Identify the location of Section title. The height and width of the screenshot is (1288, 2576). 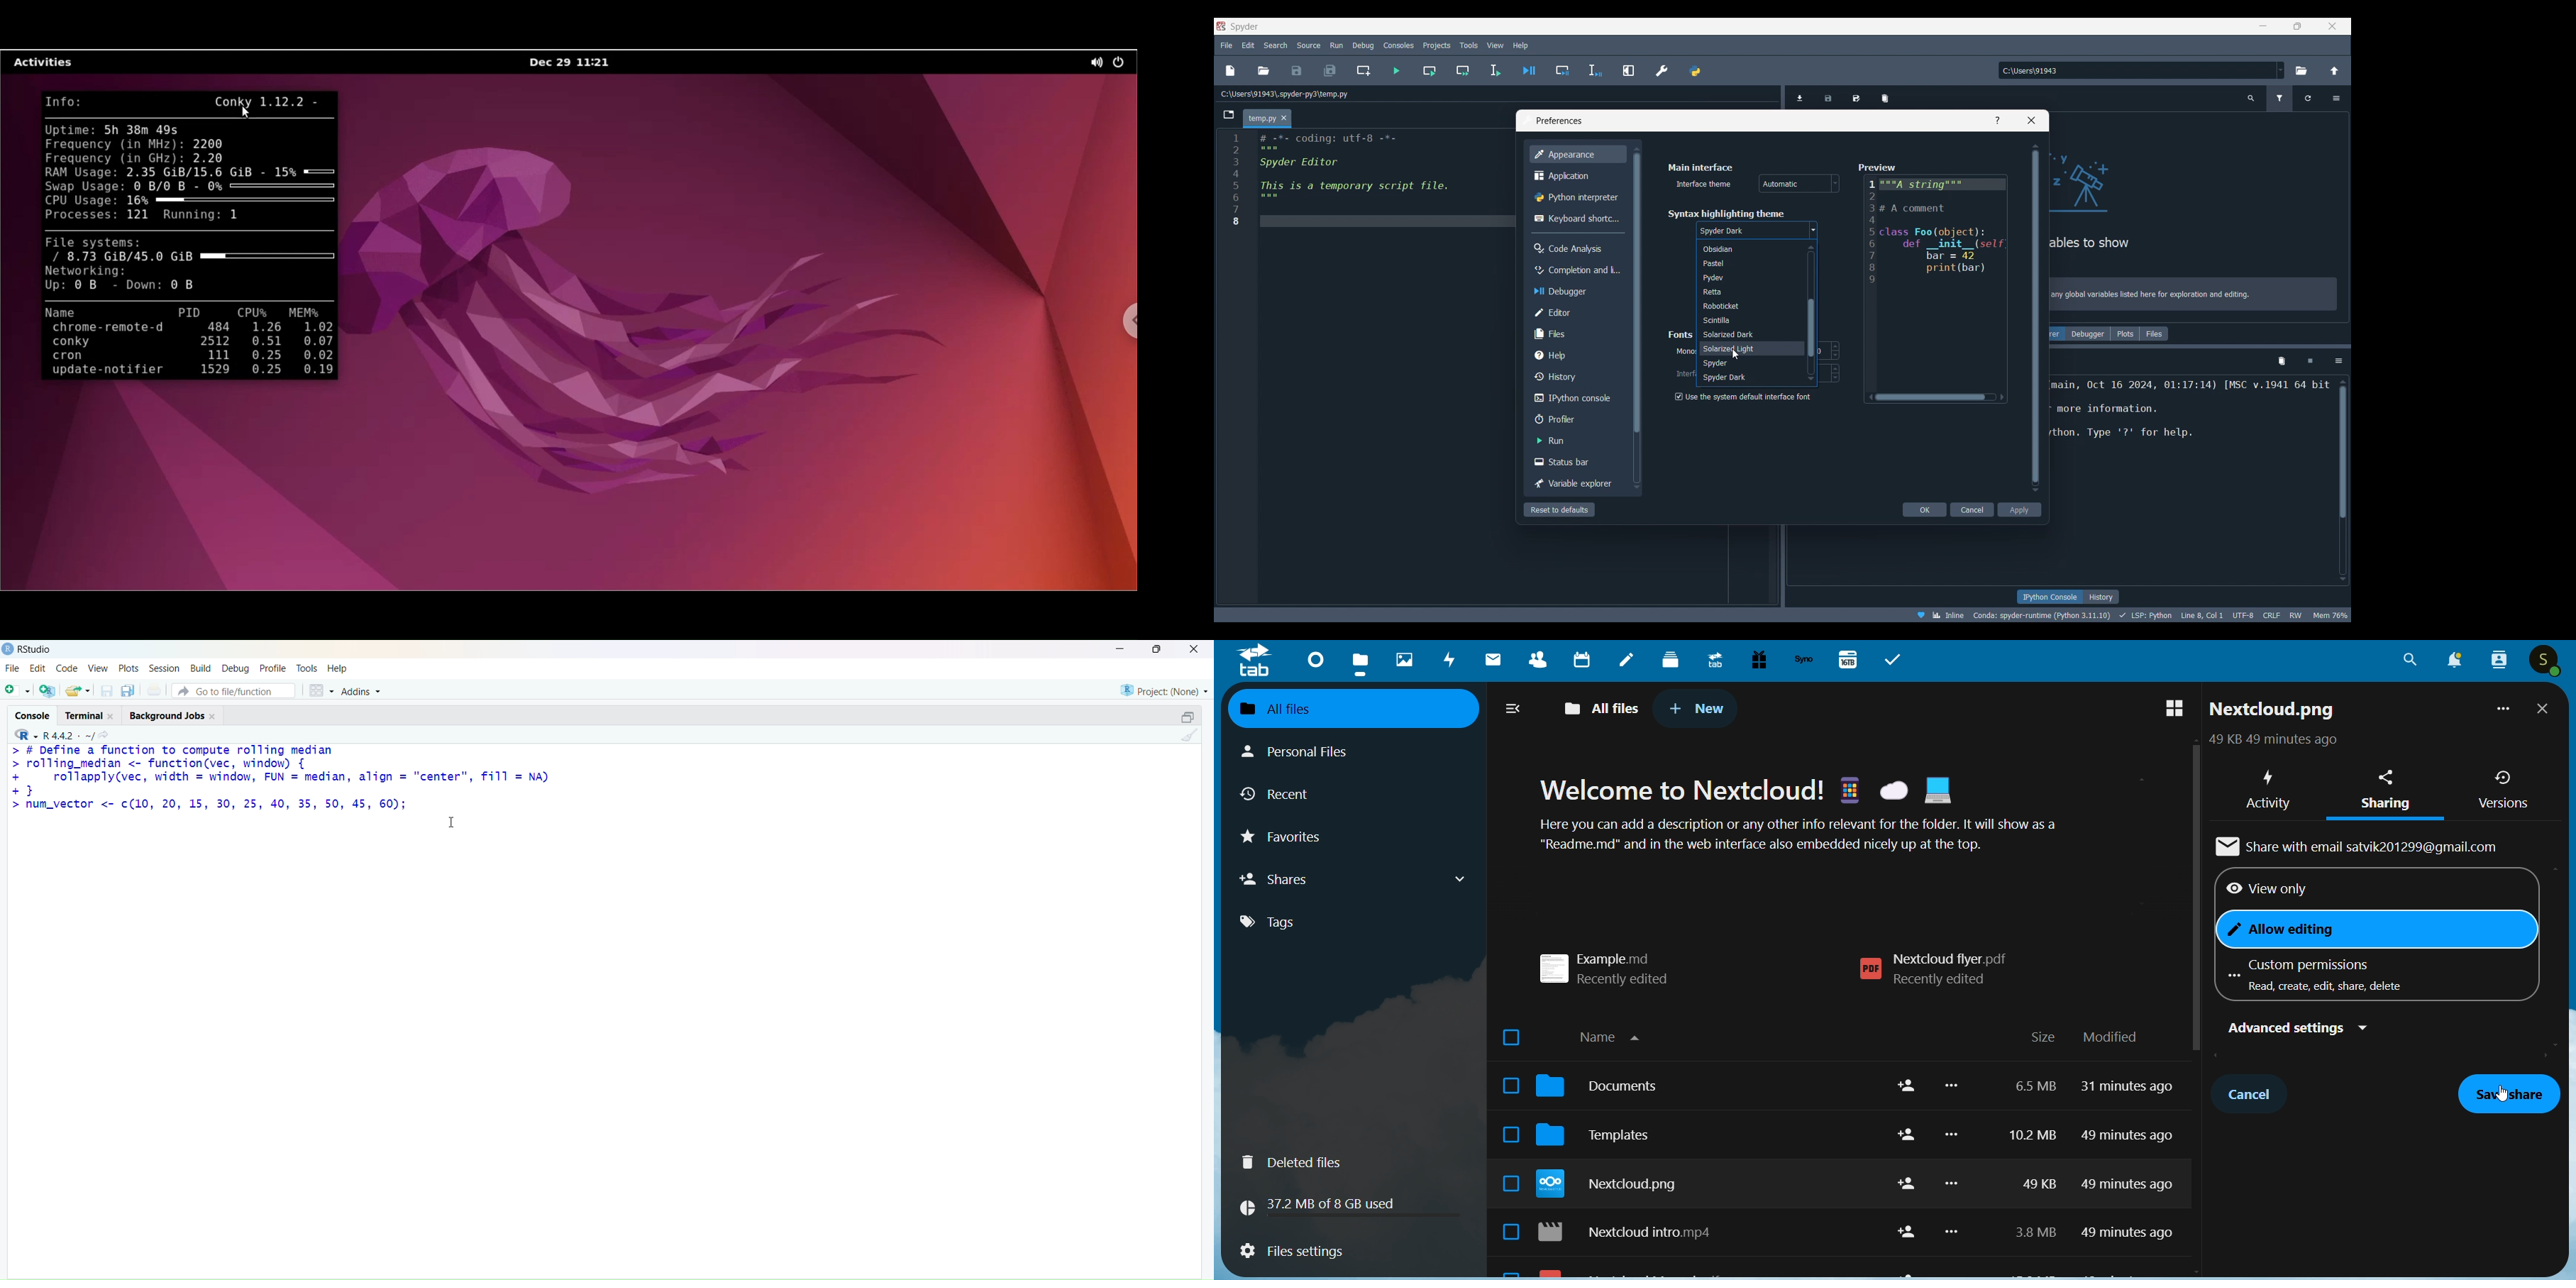
(1702, 167).